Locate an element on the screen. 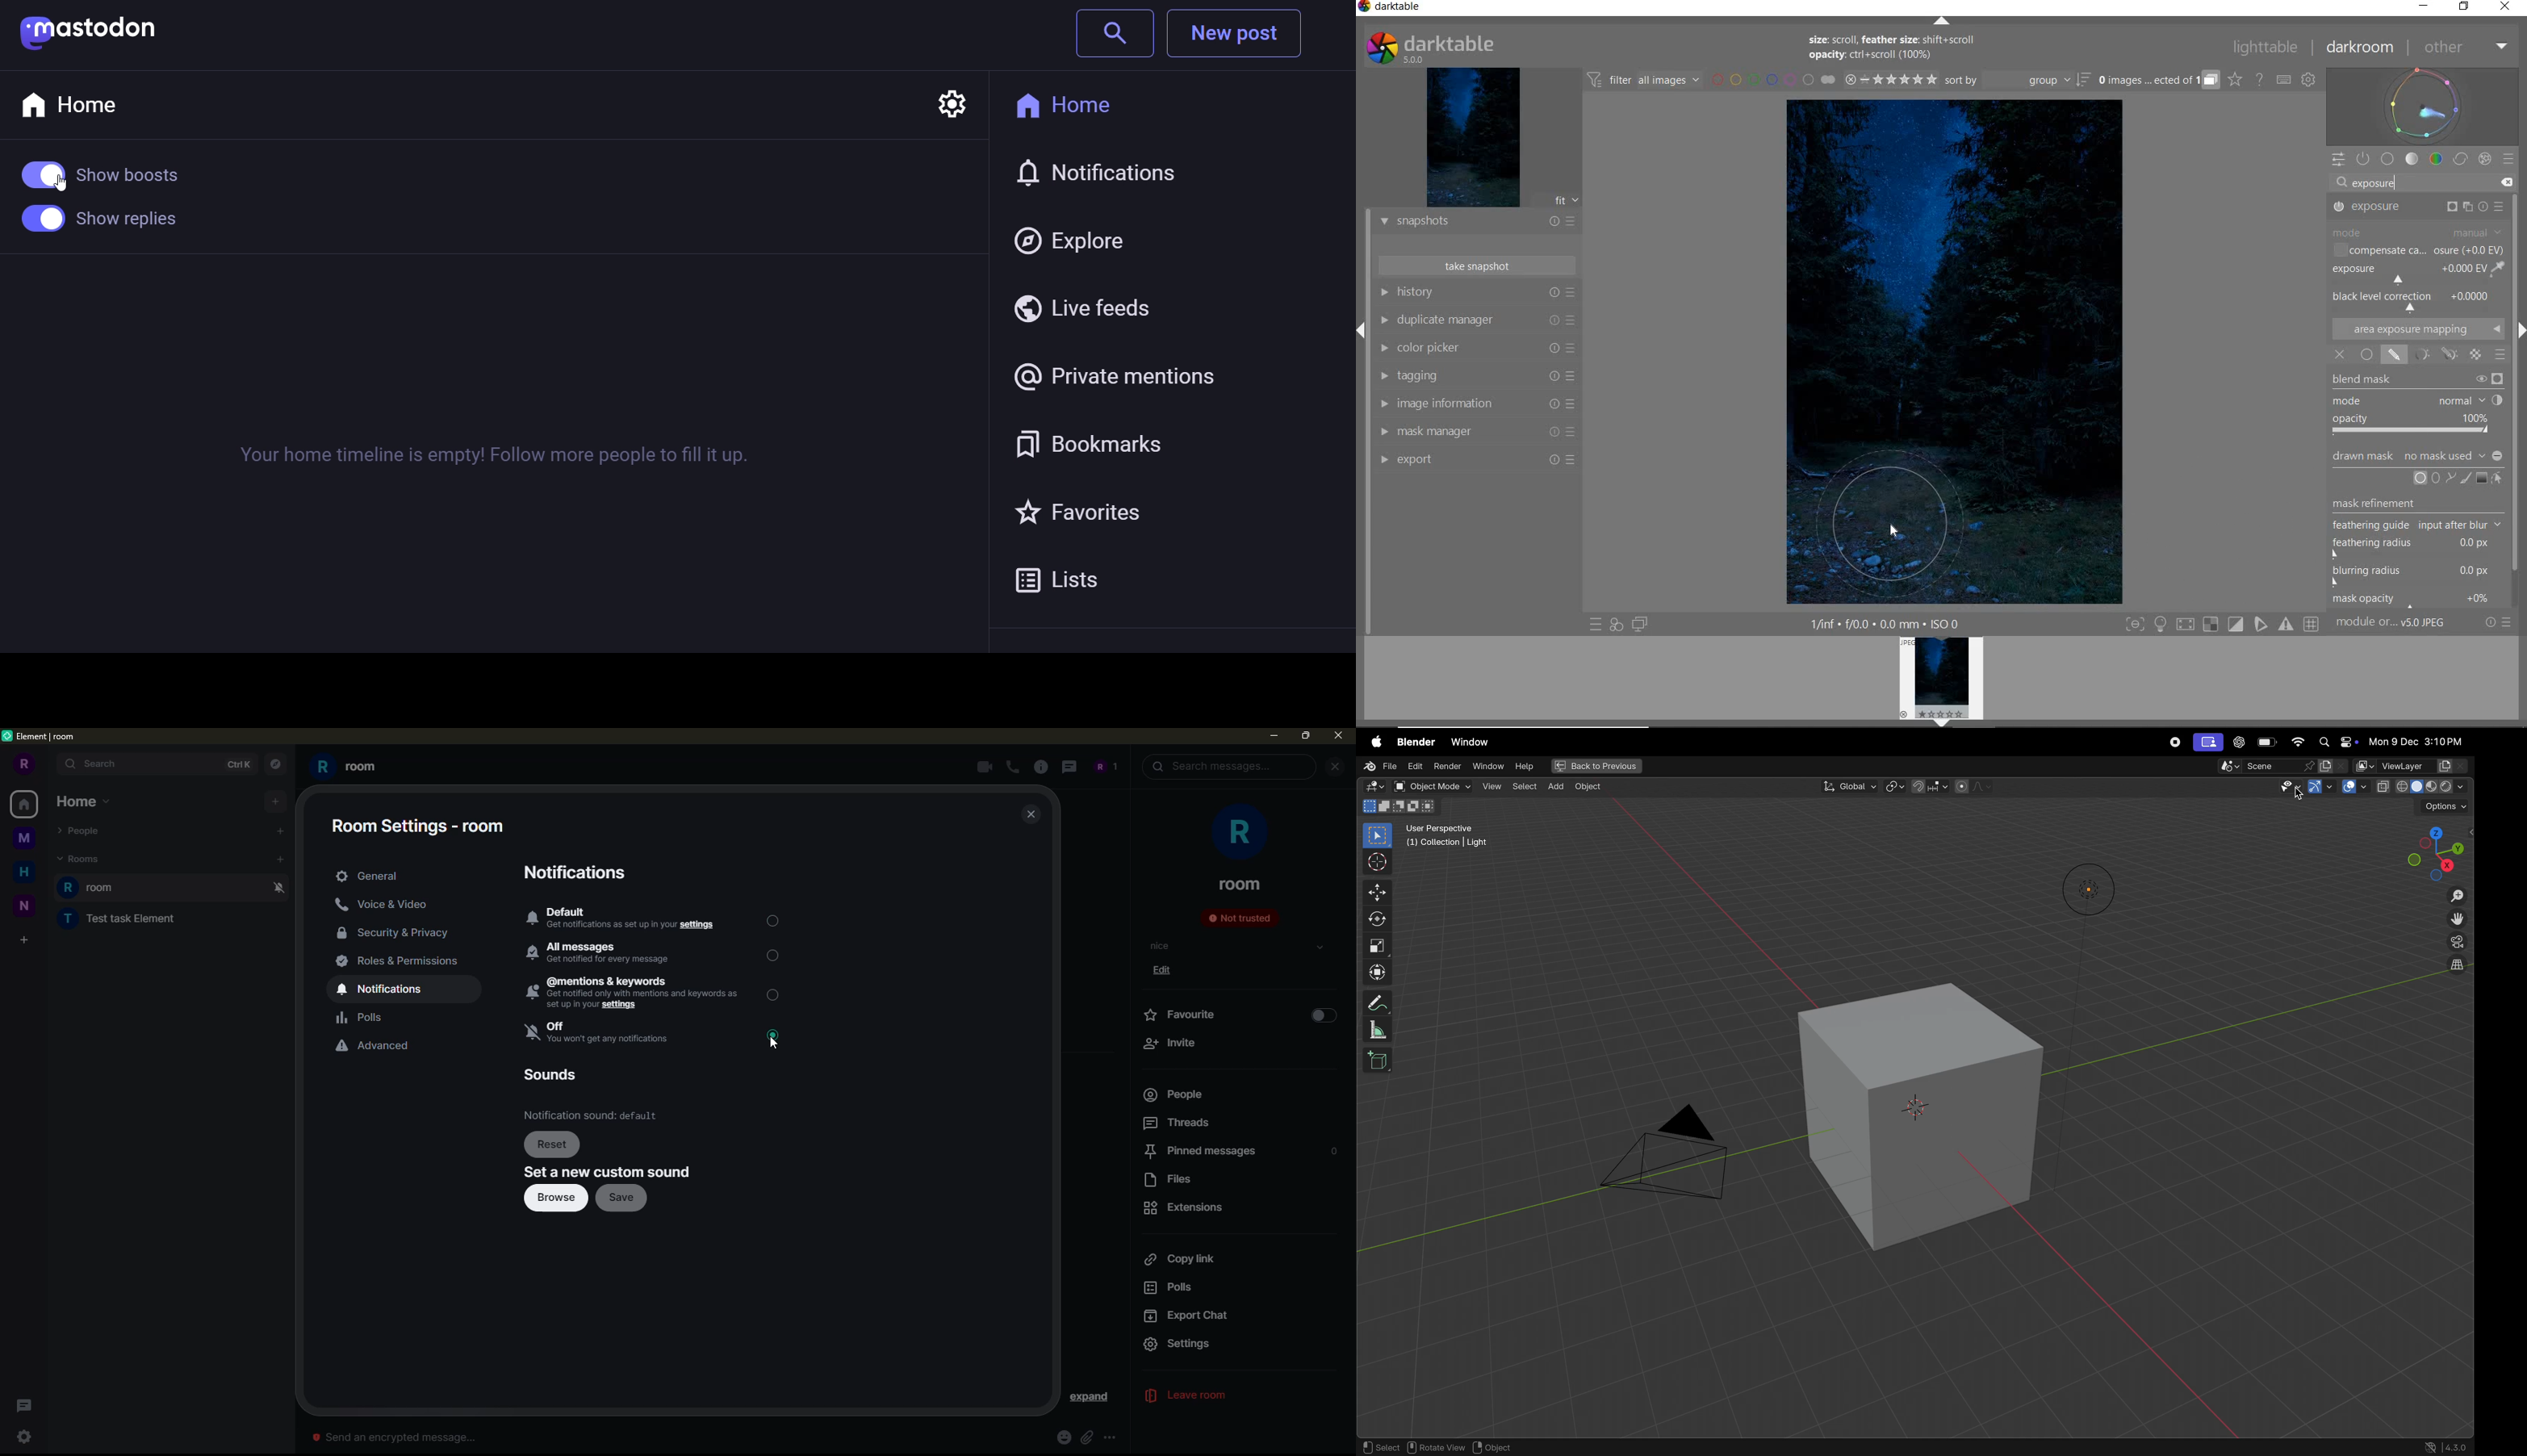 Image resolution: width=2548 pixels, height=1456 pixels. SET KEYBOARD SHORTCUTS is located at coordinates (2284, 80).